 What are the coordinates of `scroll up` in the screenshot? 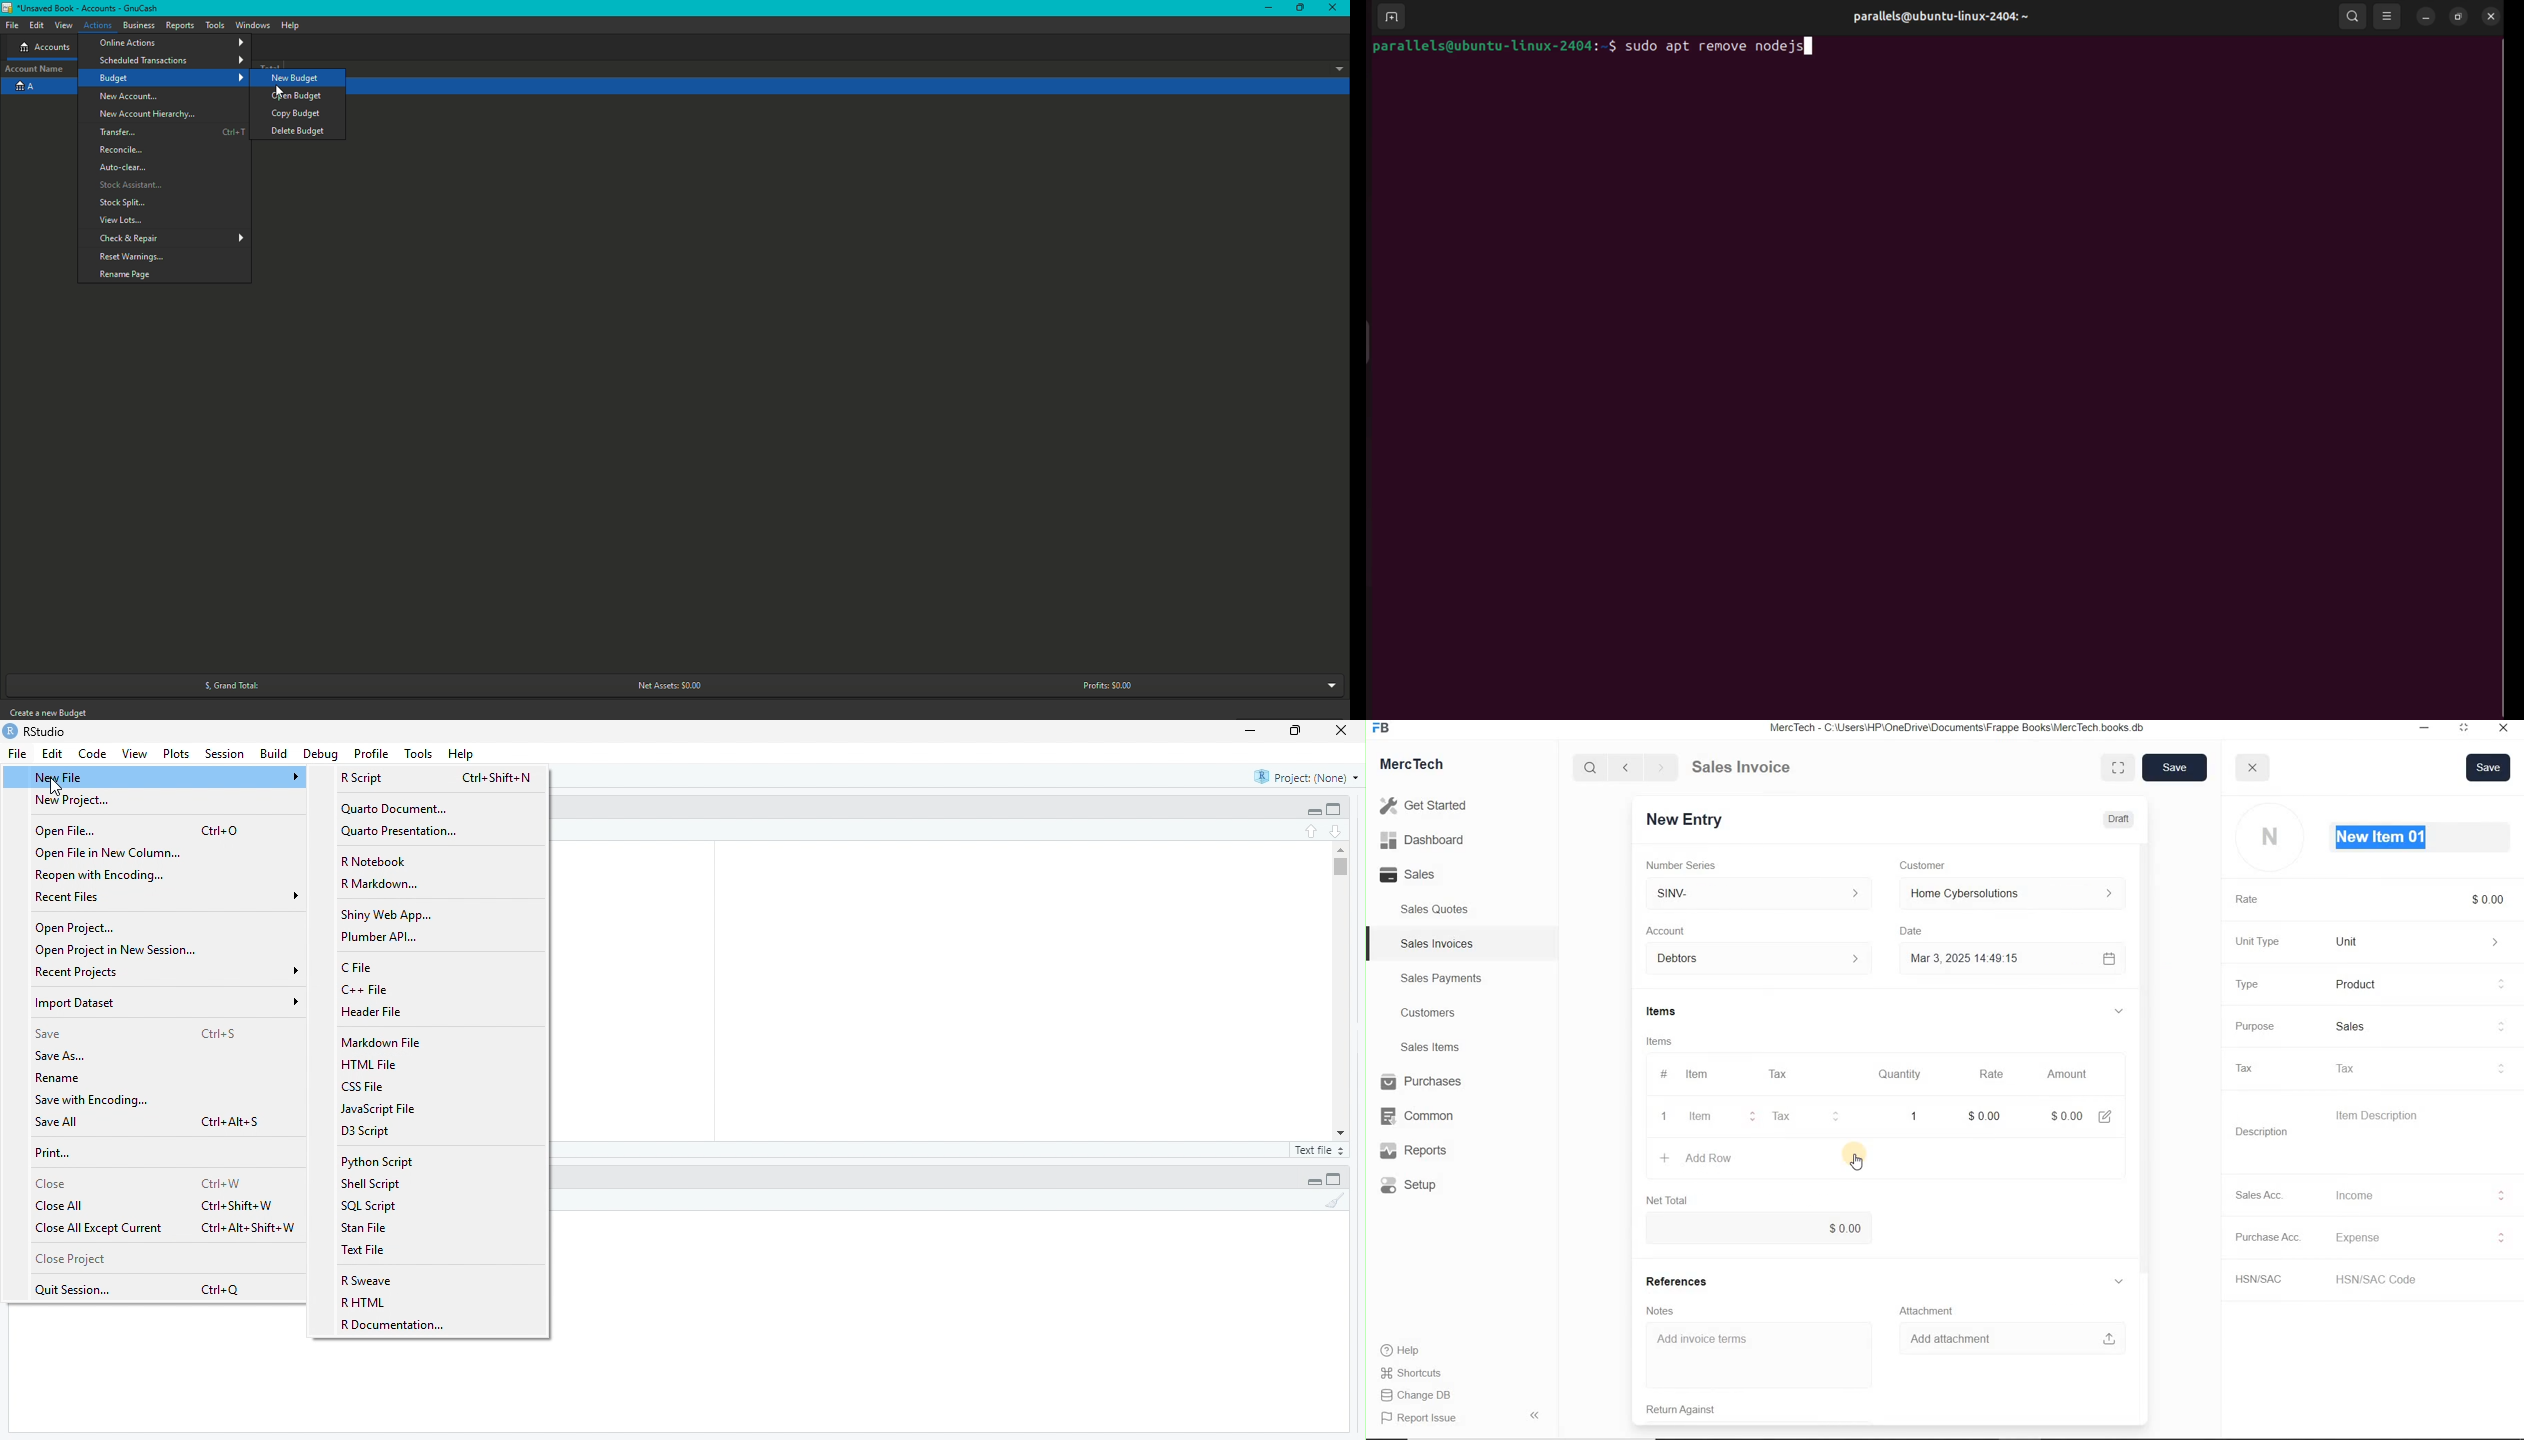 It's located at (1342, 850).